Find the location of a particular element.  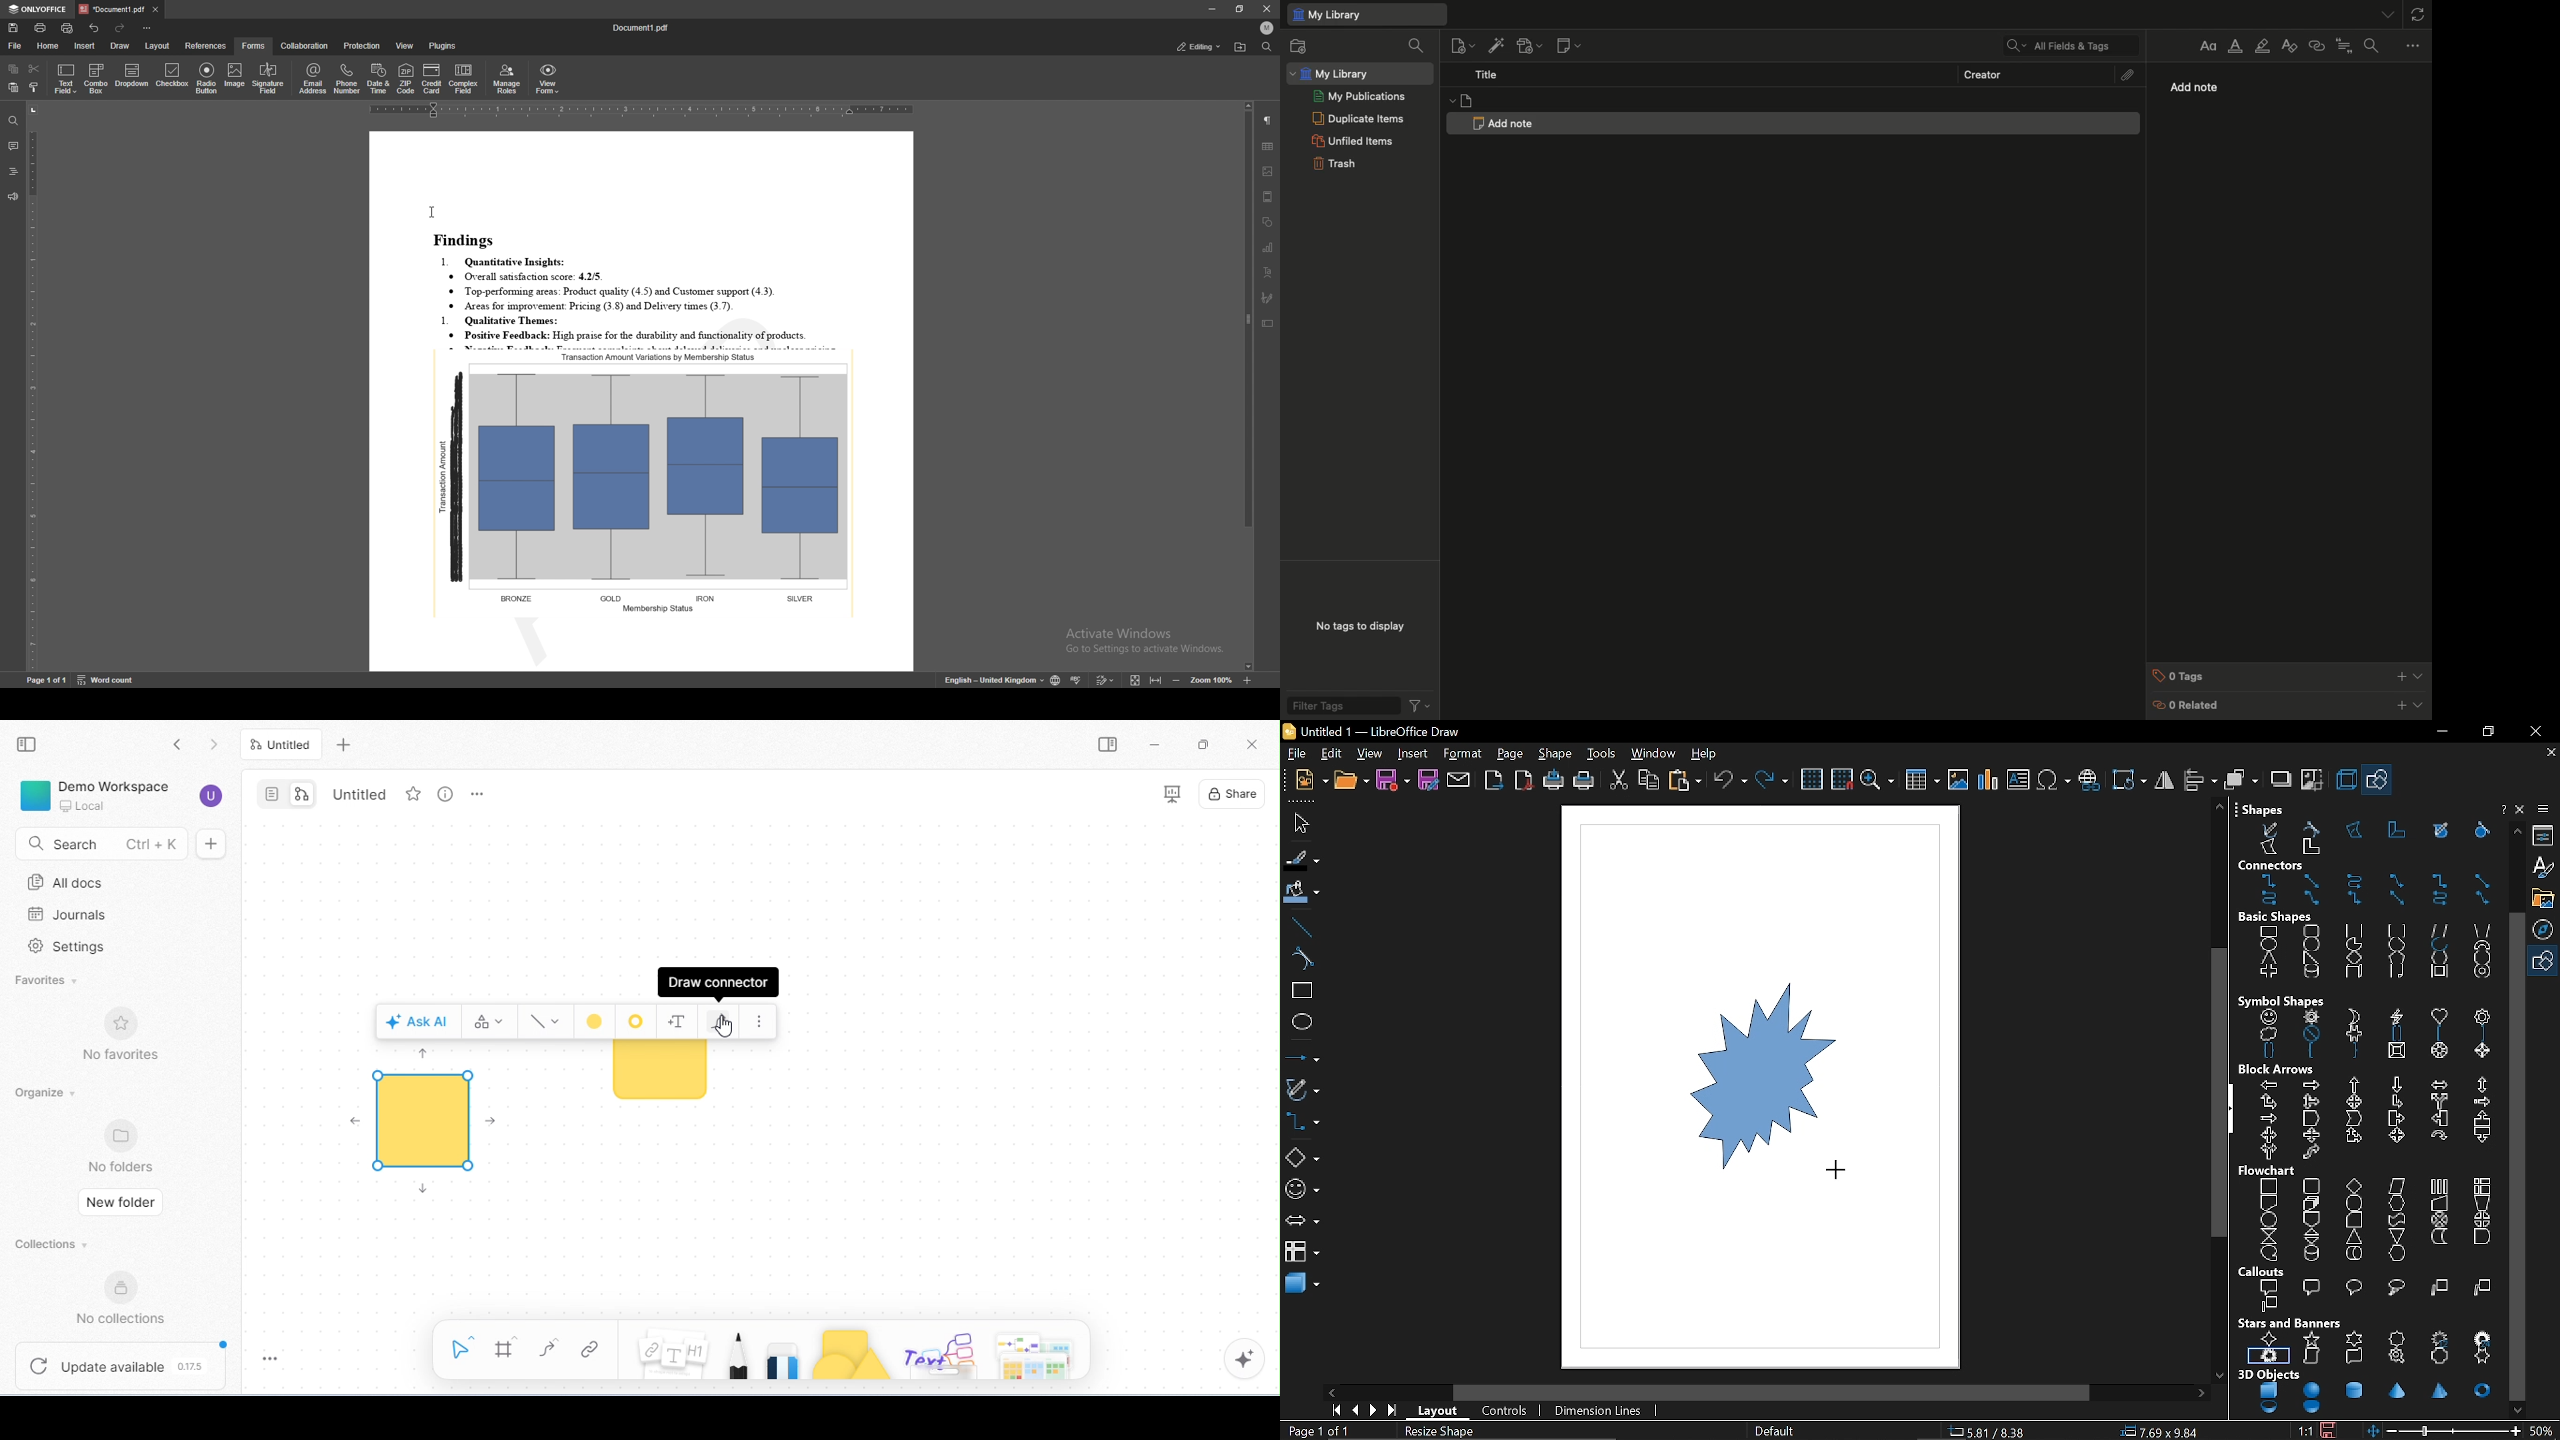

location is located at coordinates (2162, 1432).